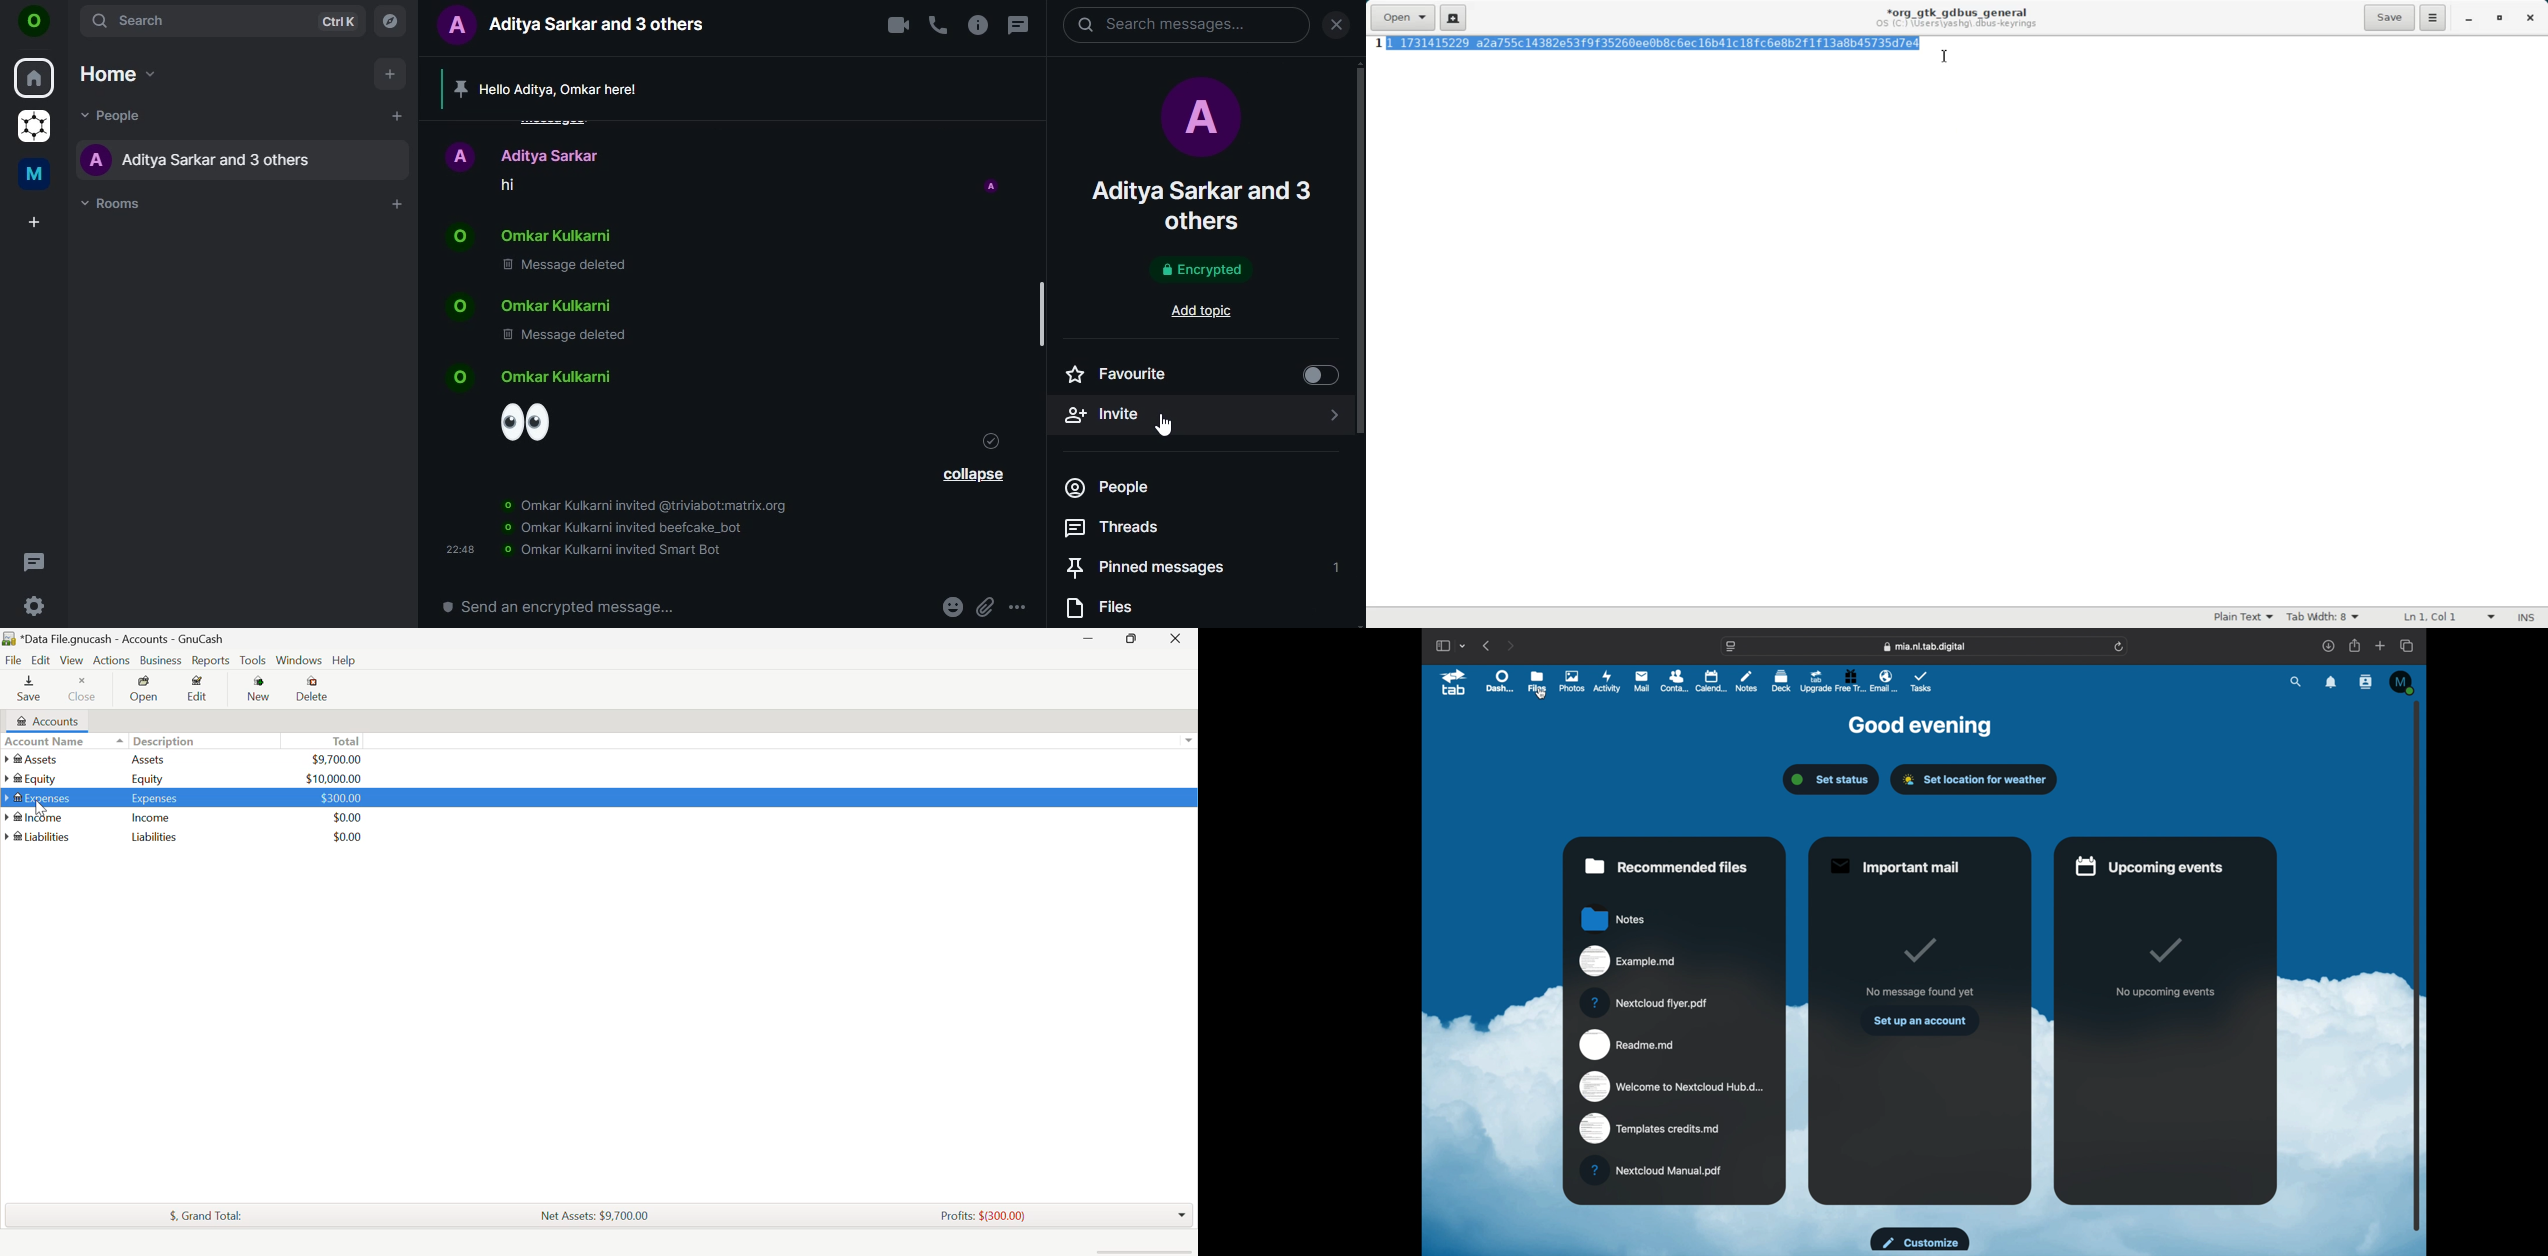 The height and width of the screenshot is (1260, 2548). Describe the element at coordinates (1642, 1002) in the screenshot. I see `nextcloud flyer` at that location.